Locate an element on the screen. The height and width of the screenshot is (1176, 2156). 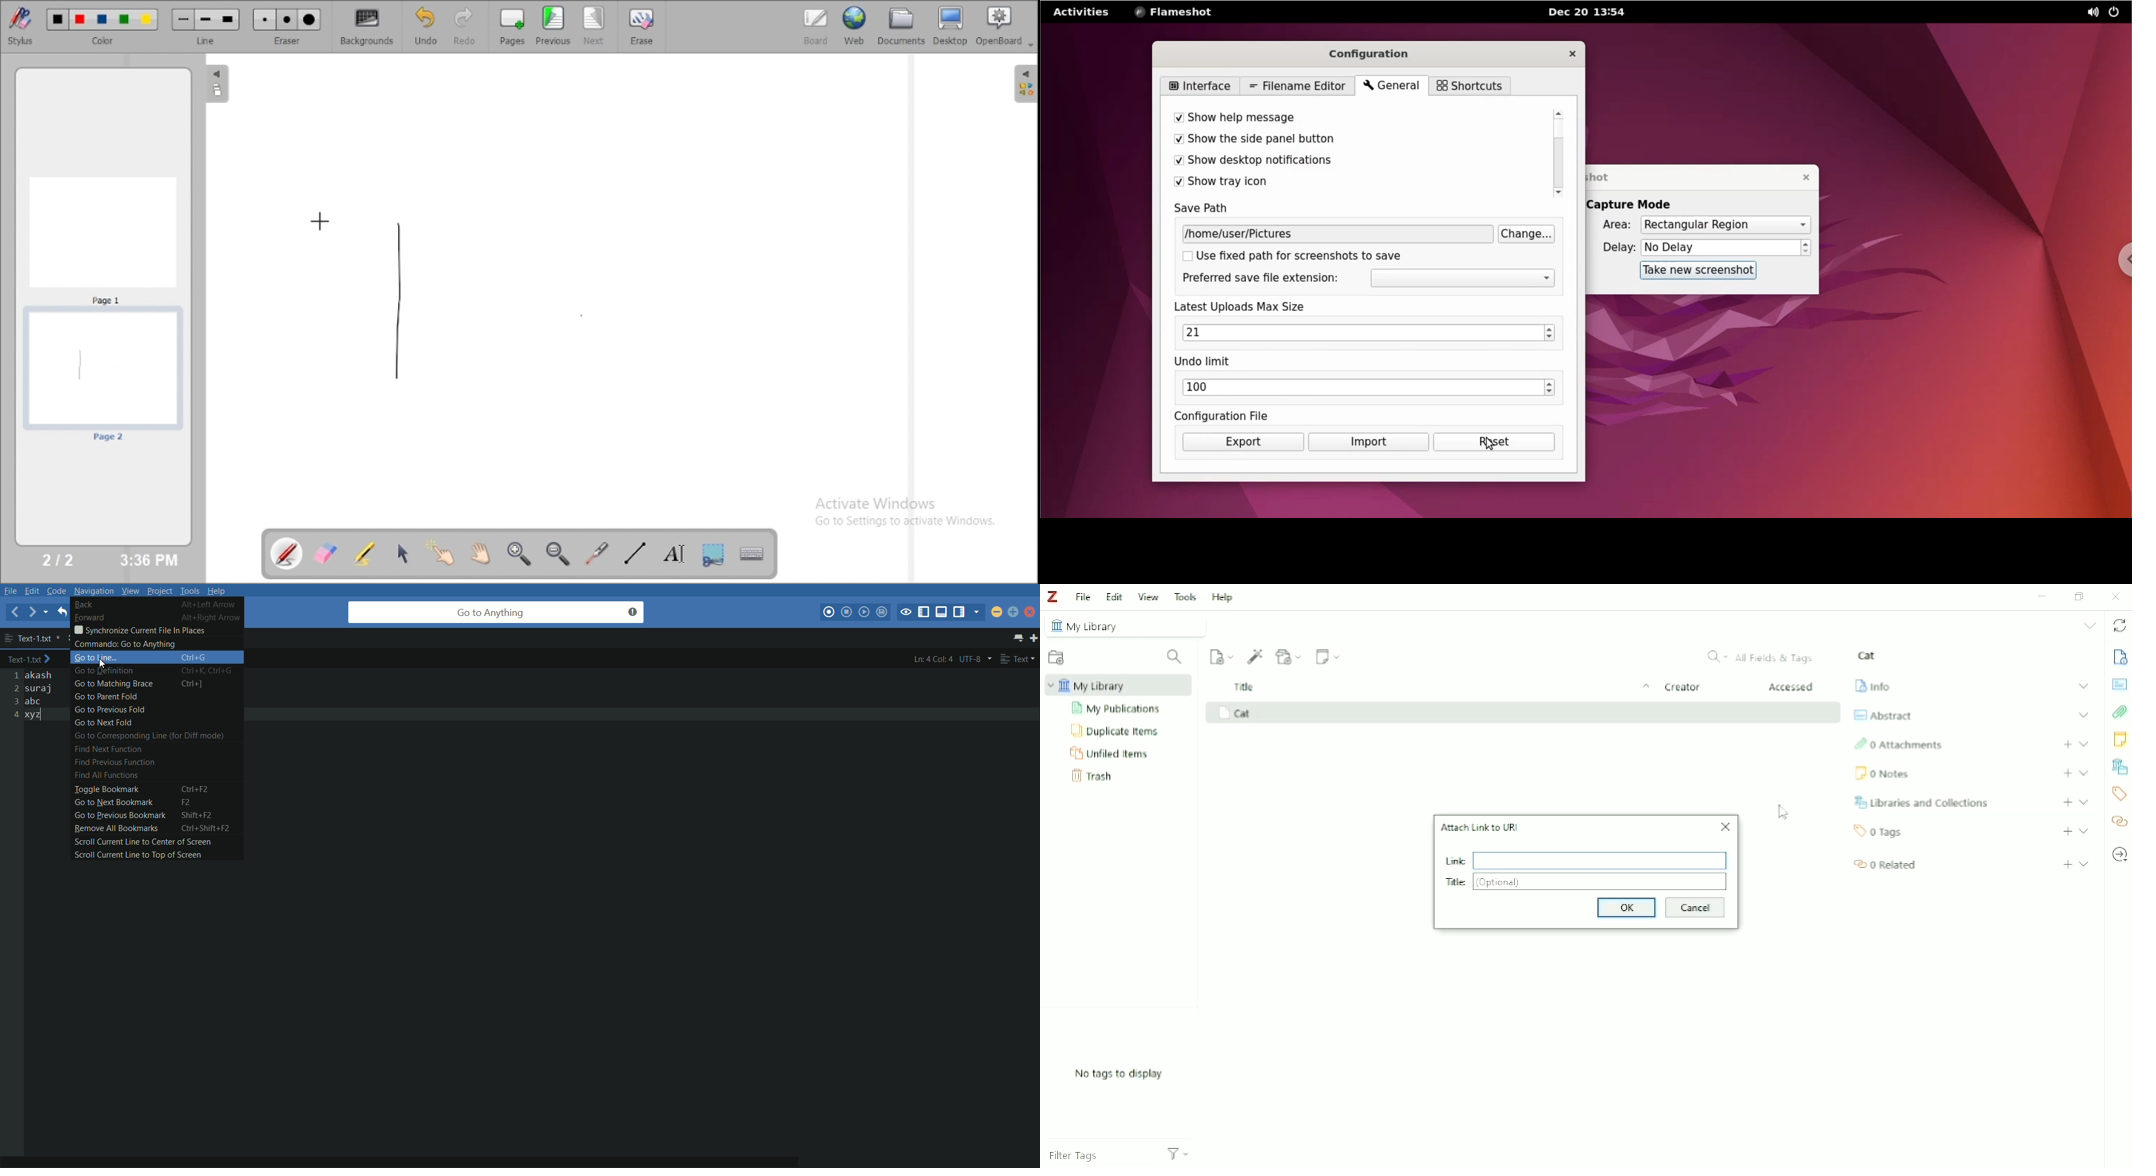
Attachments is located at coordinates (2120, 713).